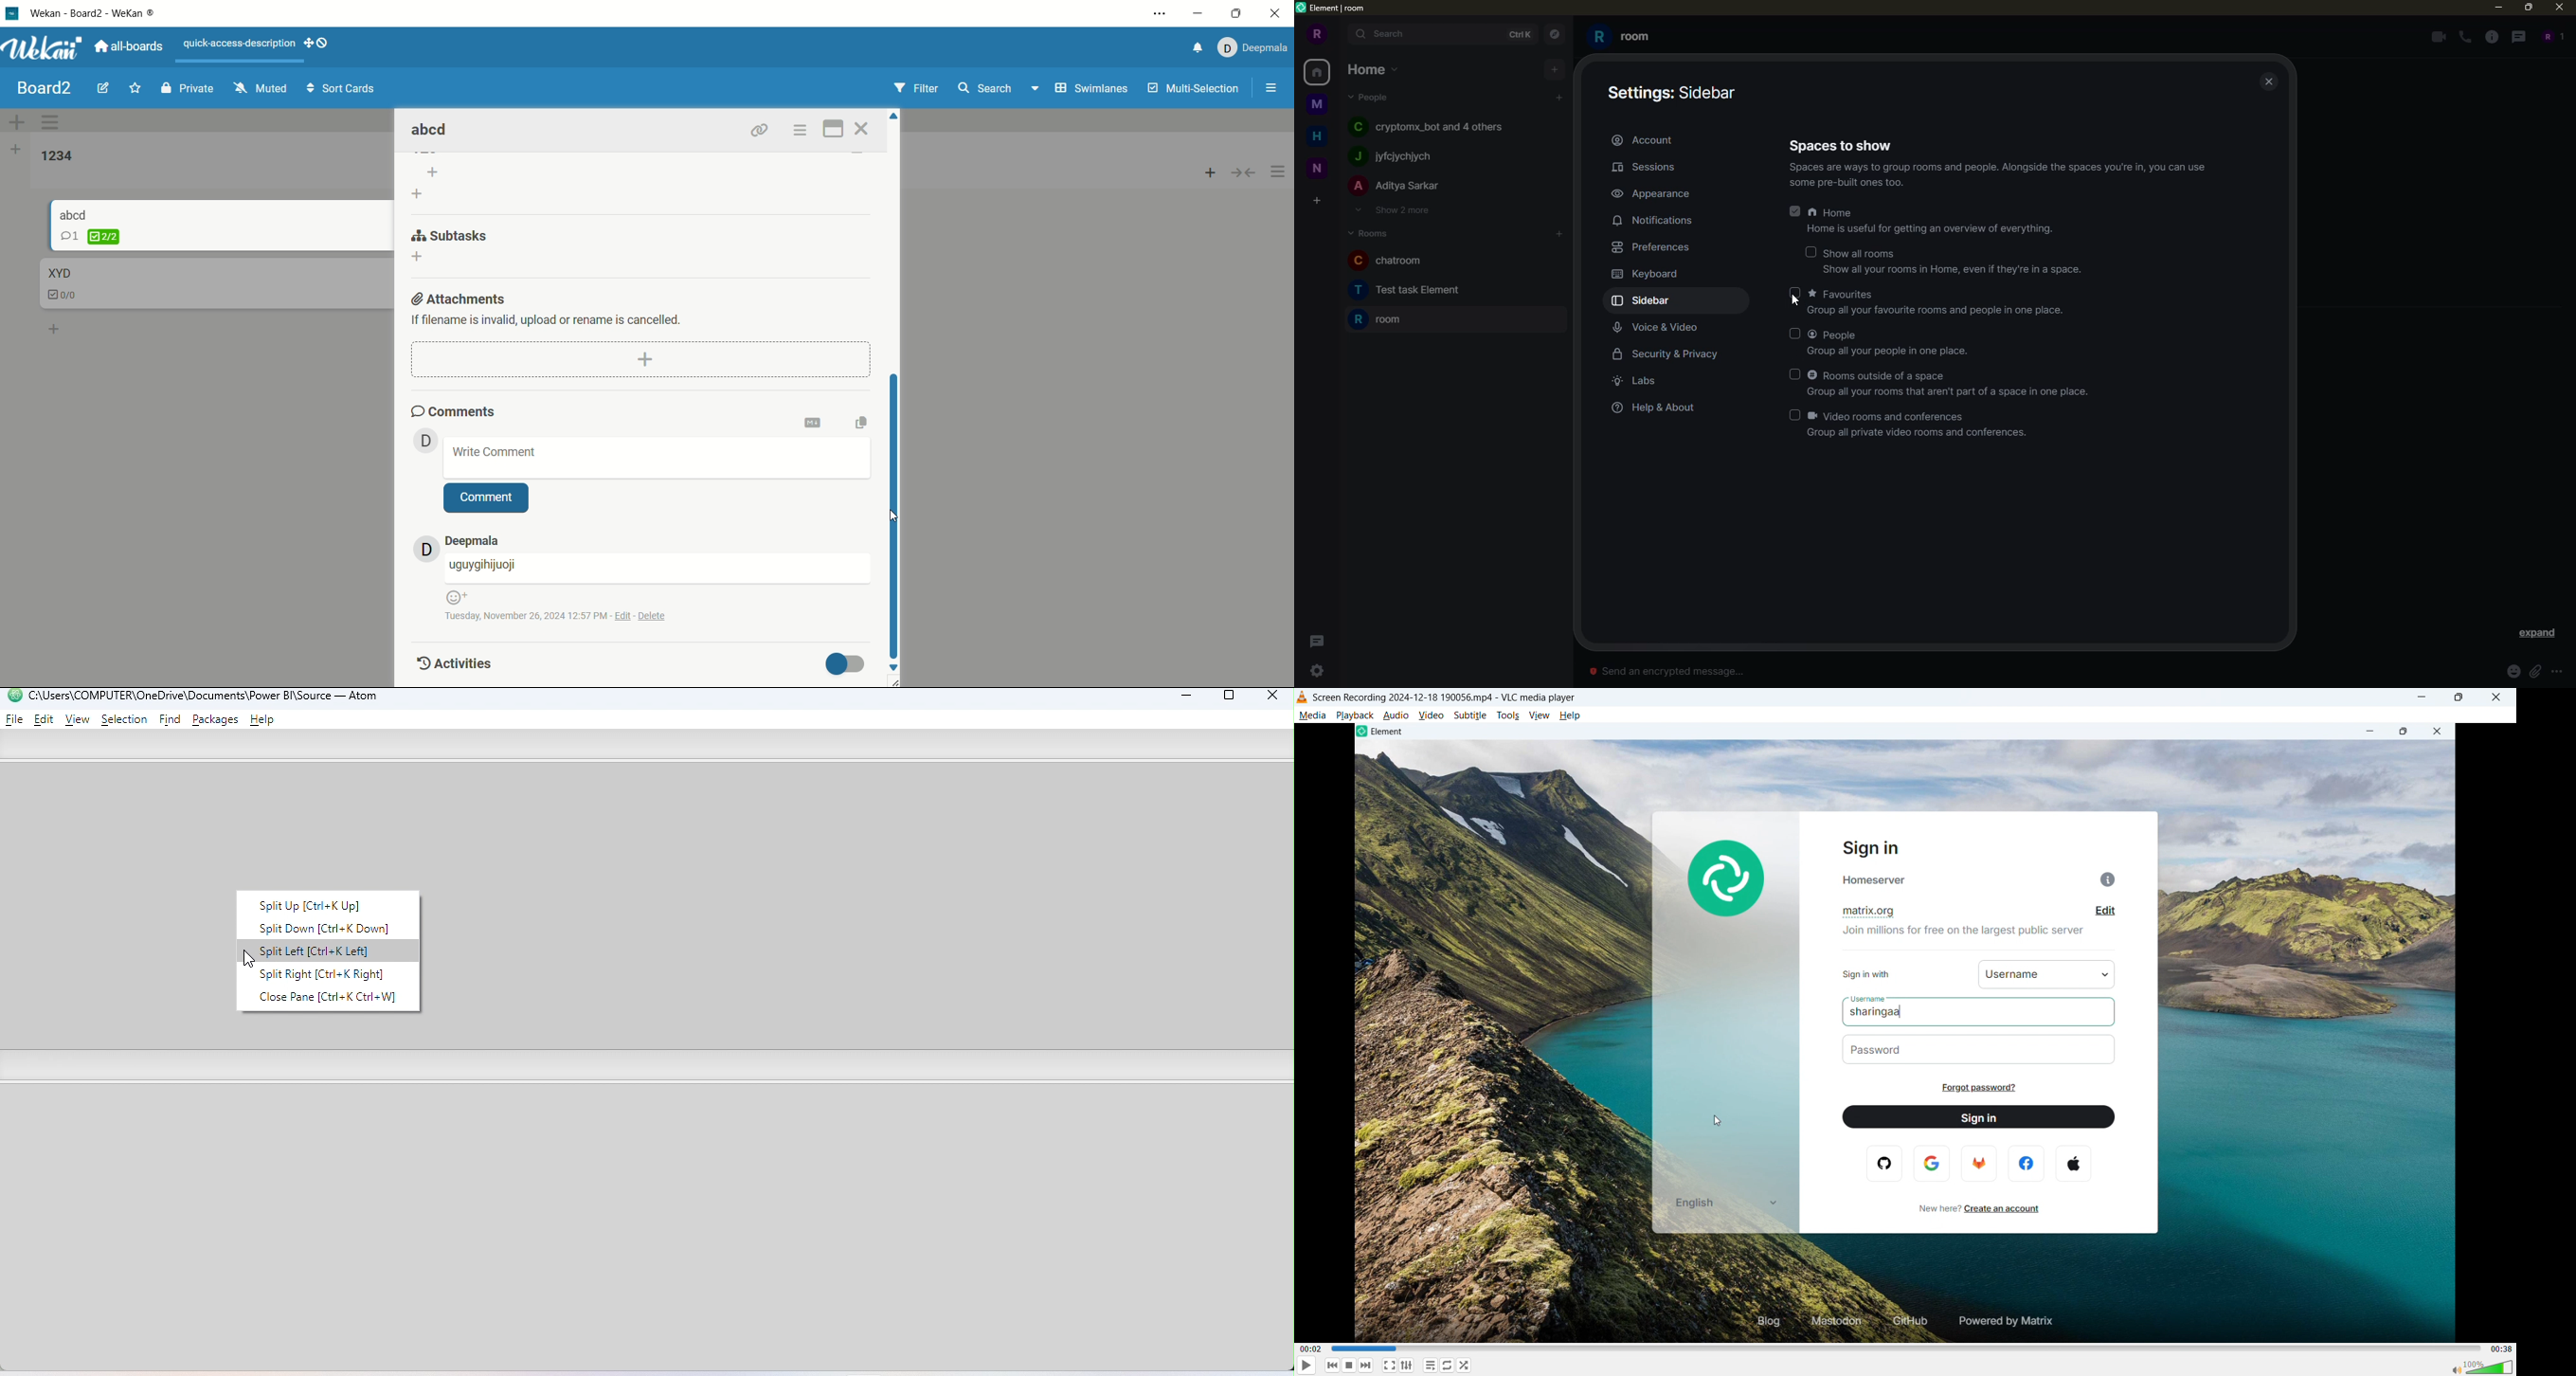 The width and height of the screenshot is (2576, 1400). What do you see at coordinates (1675, 92) in the screenshot?
I see `sidebar` at bounding box center [1675, 92].